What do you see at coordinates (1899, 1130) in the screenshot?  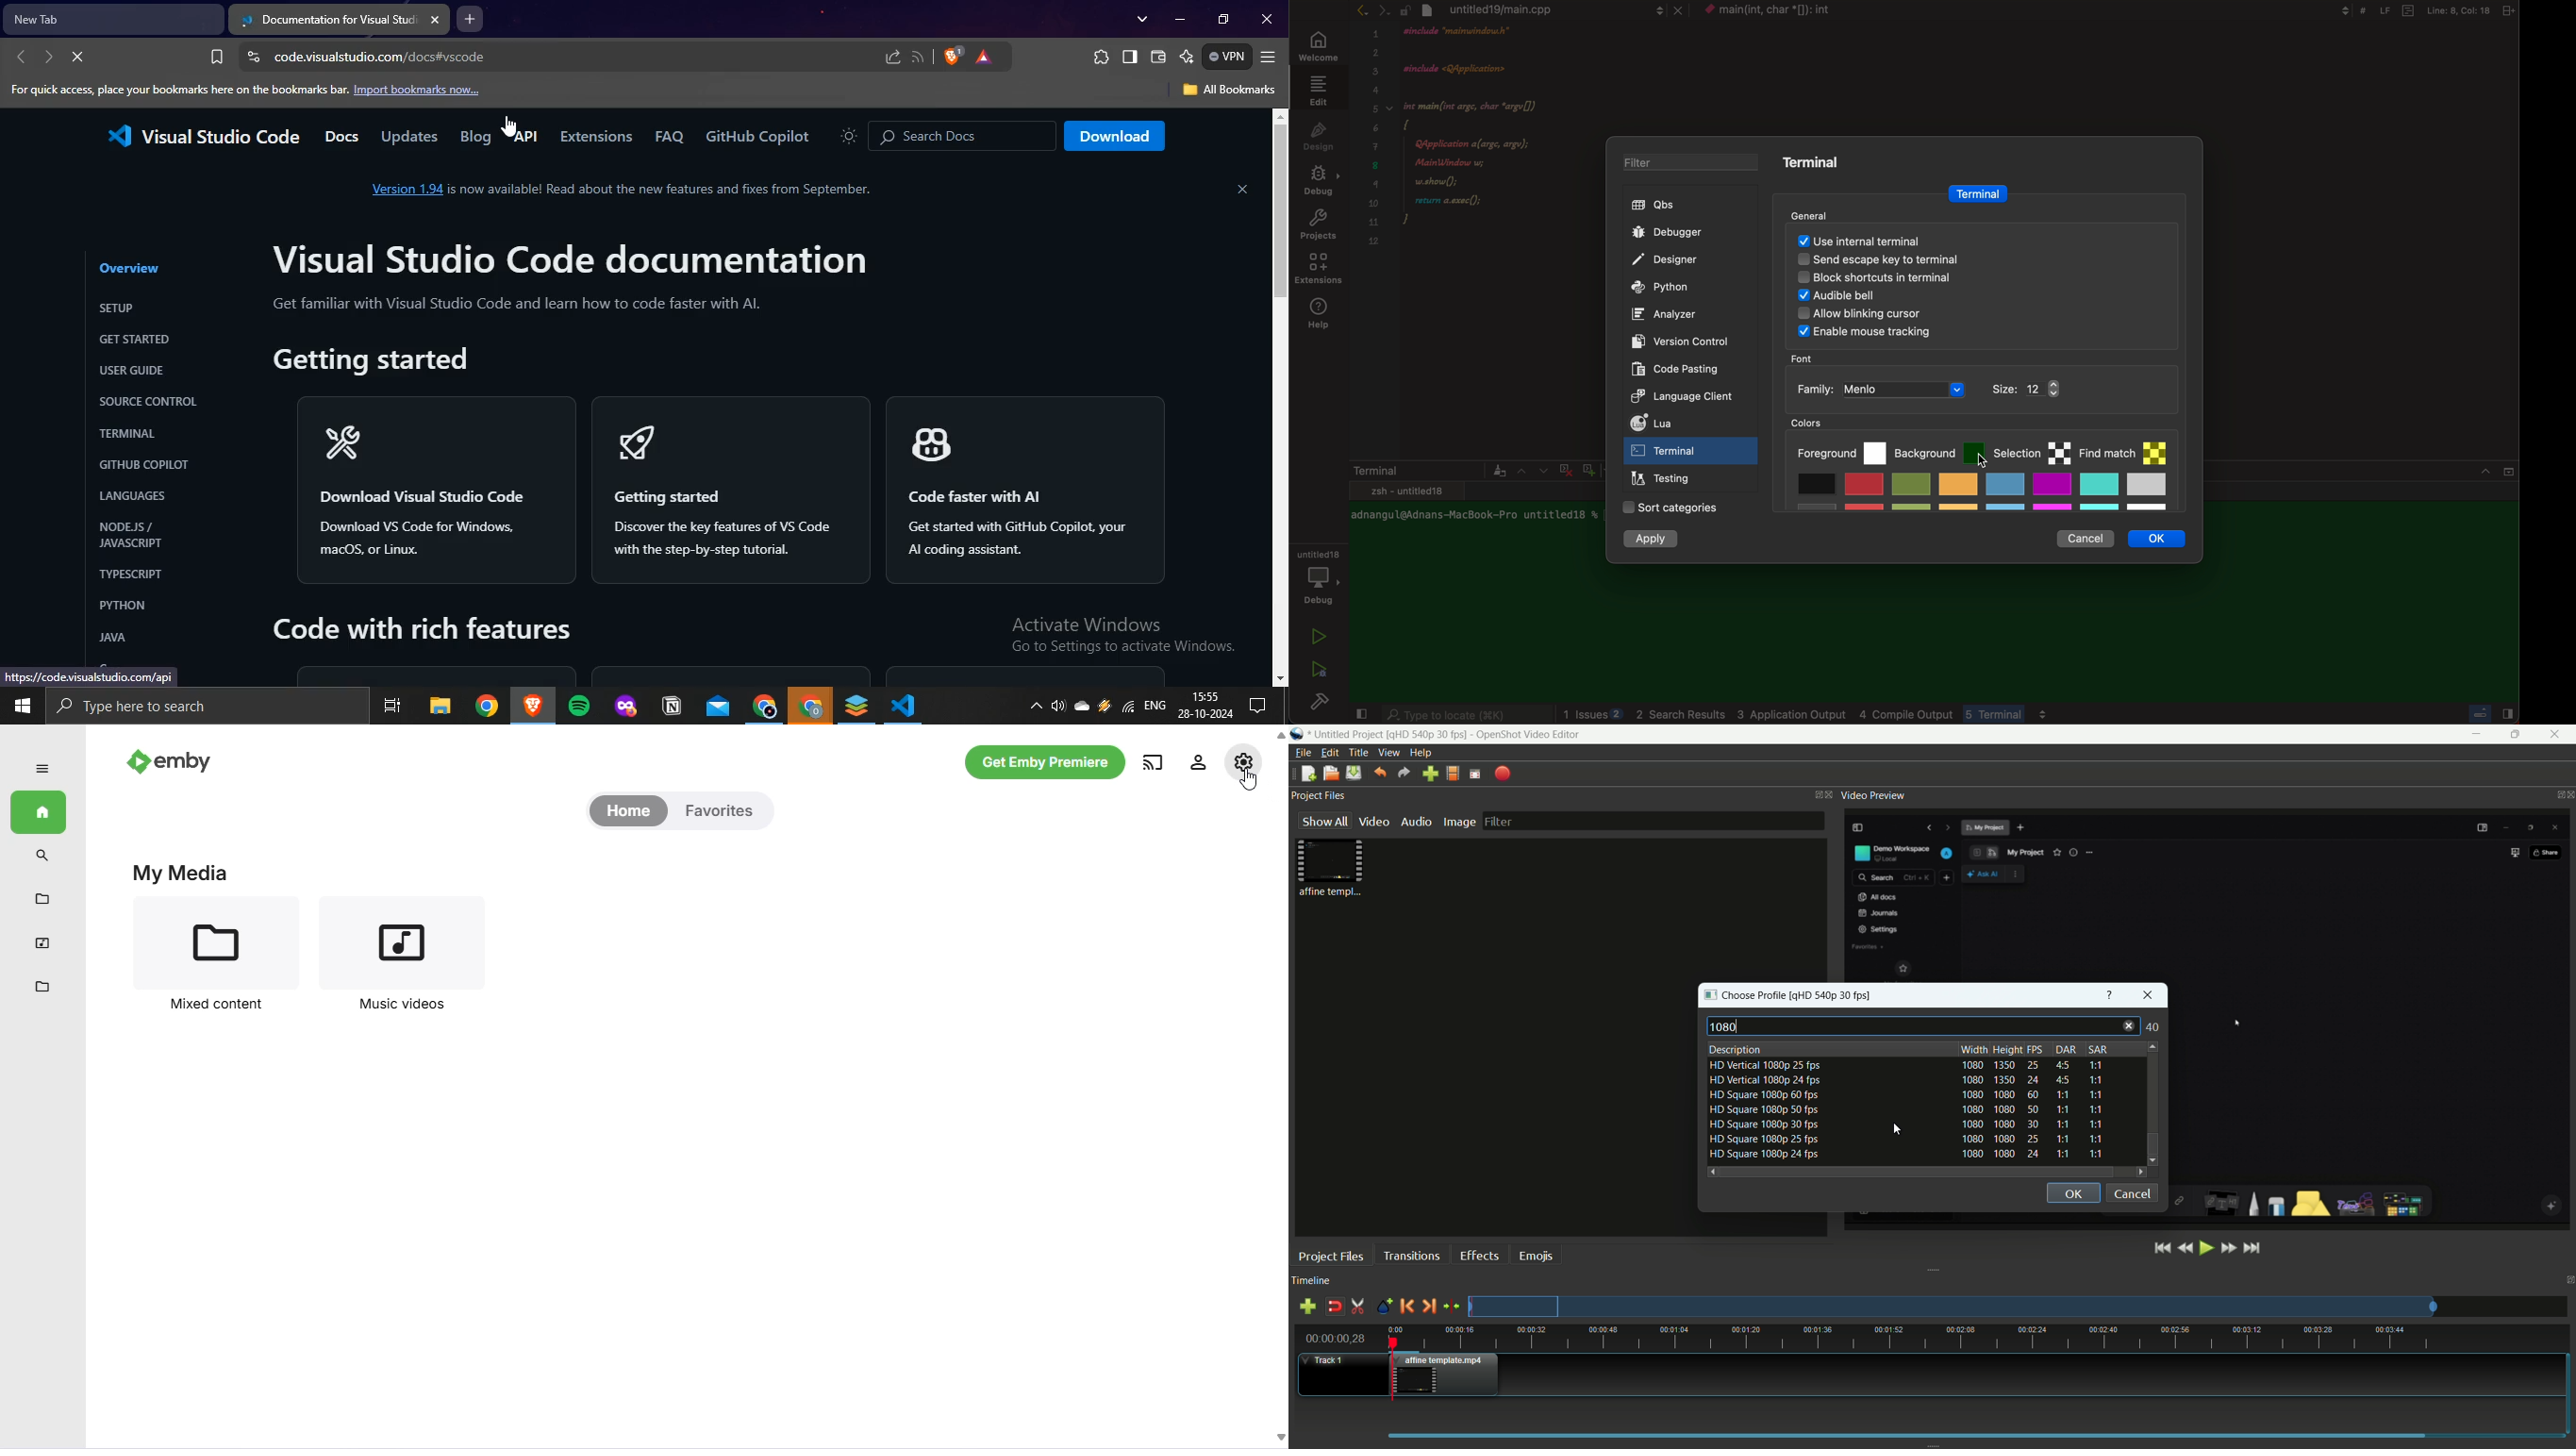 I see `cursor` at bounding box center [1899, 1130].